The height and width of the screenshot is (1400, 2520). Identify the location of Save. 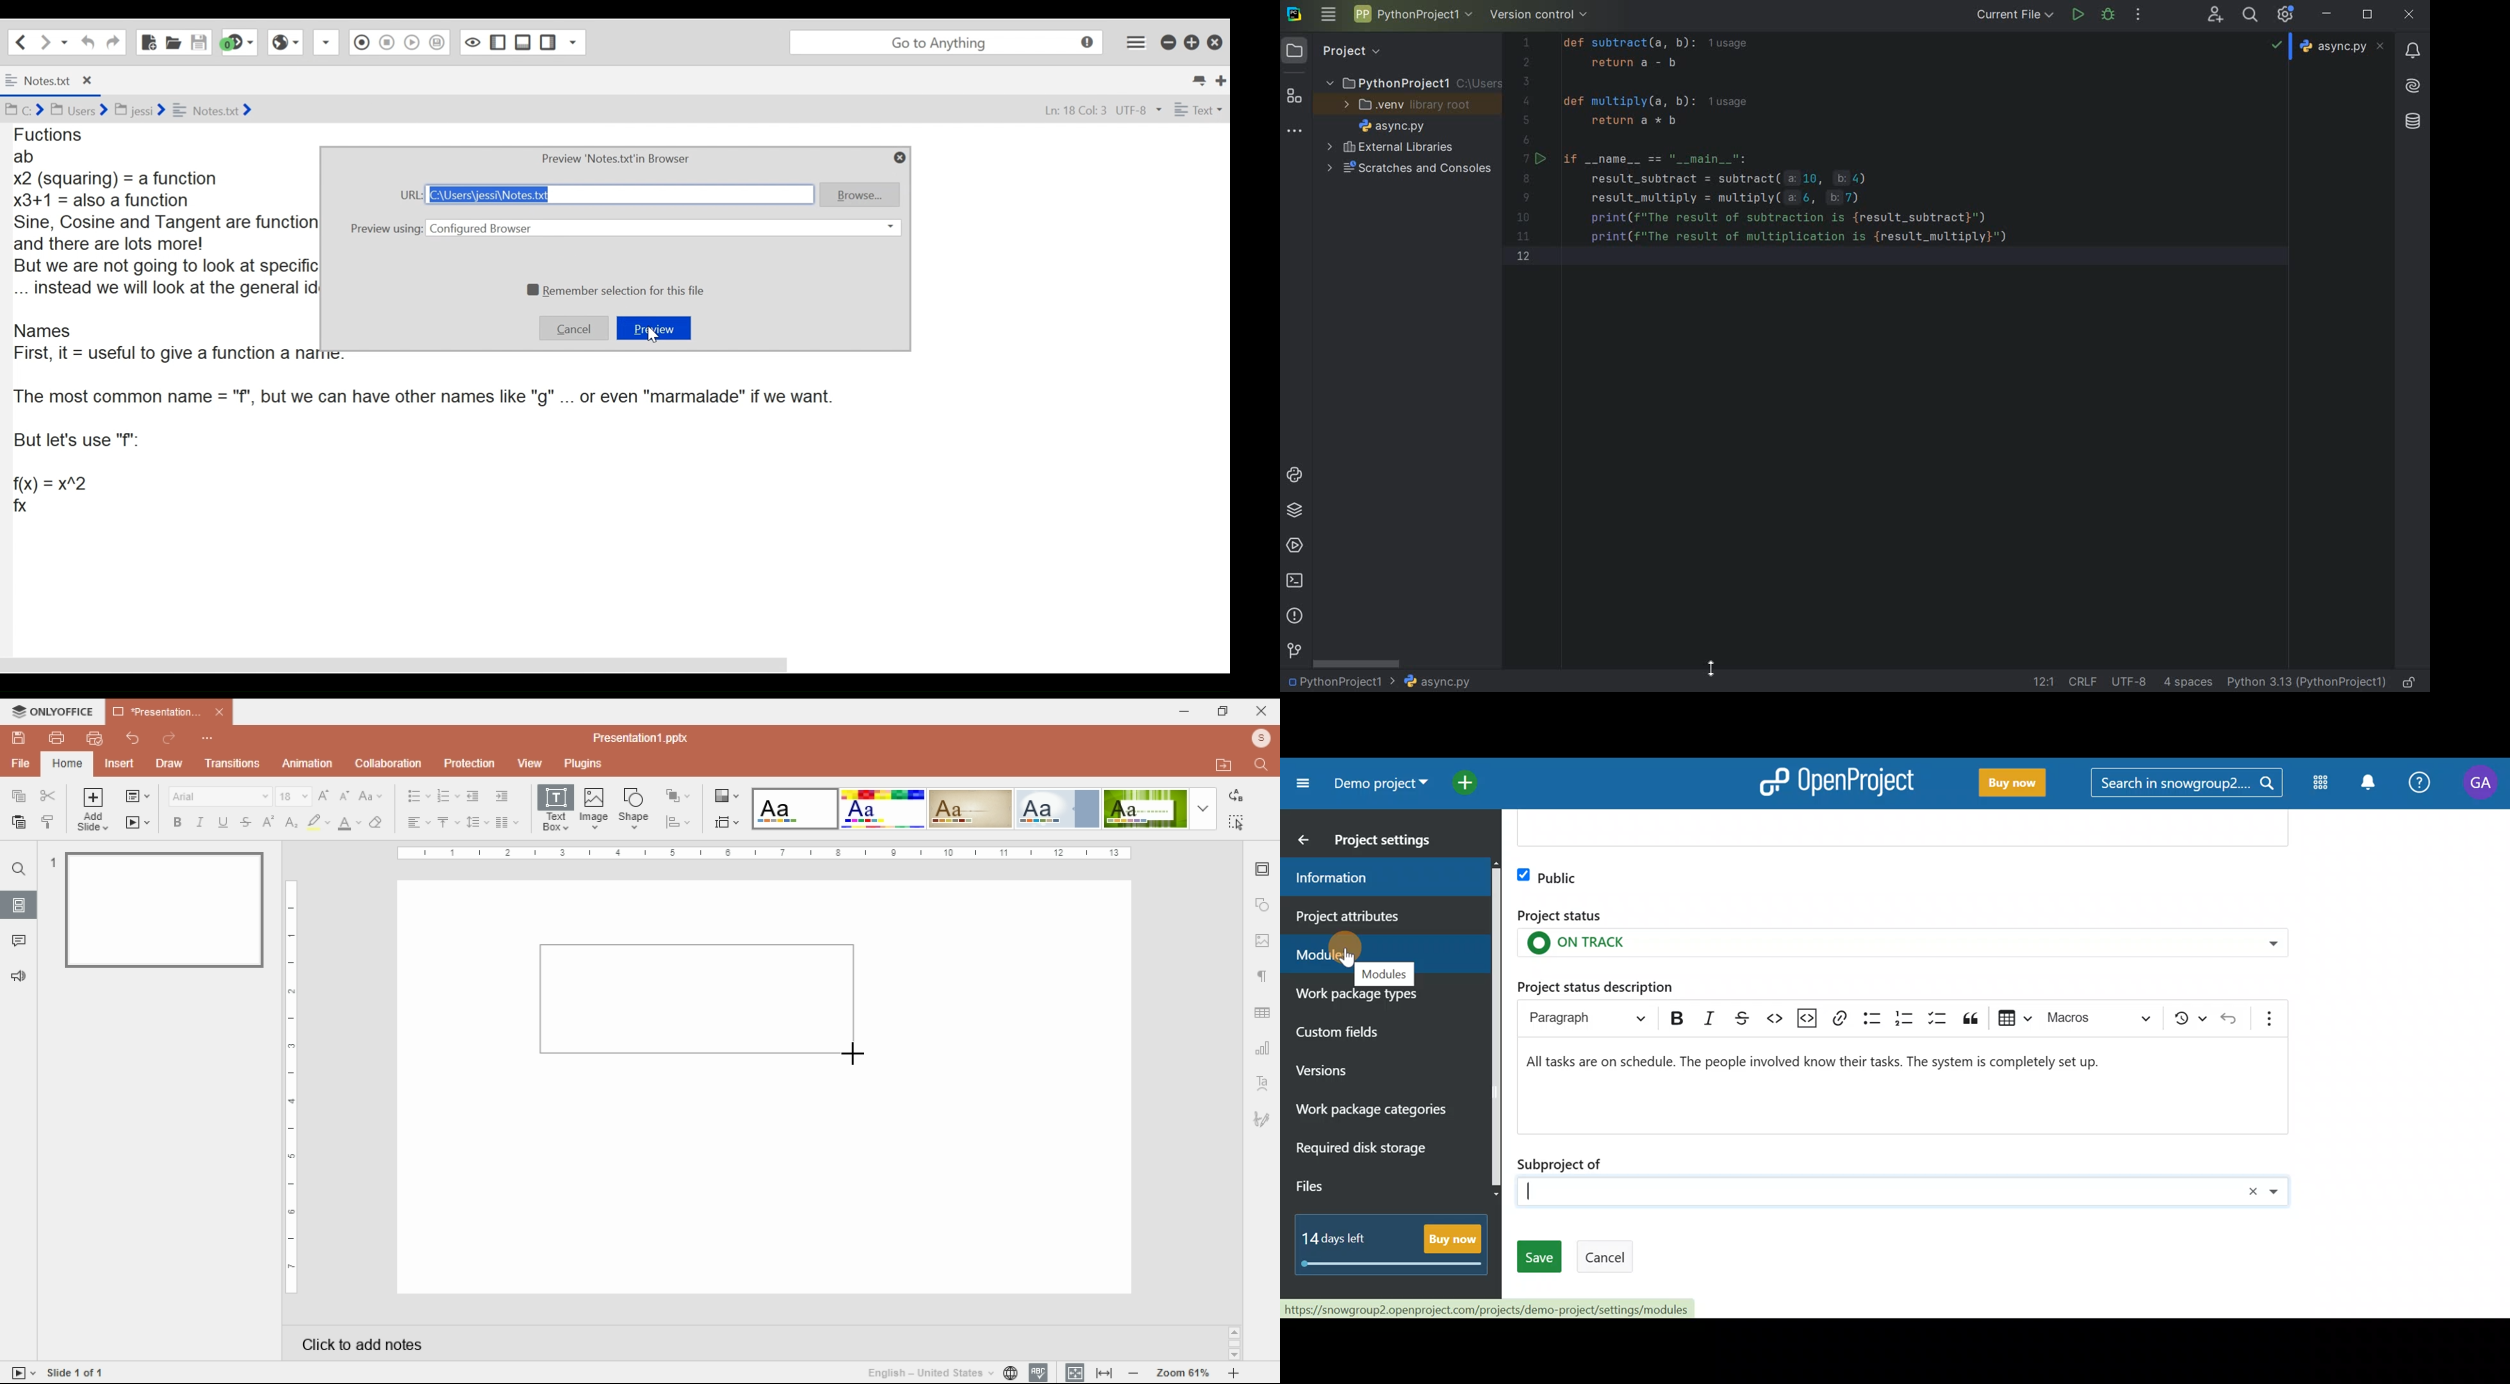
(1538, 1256).